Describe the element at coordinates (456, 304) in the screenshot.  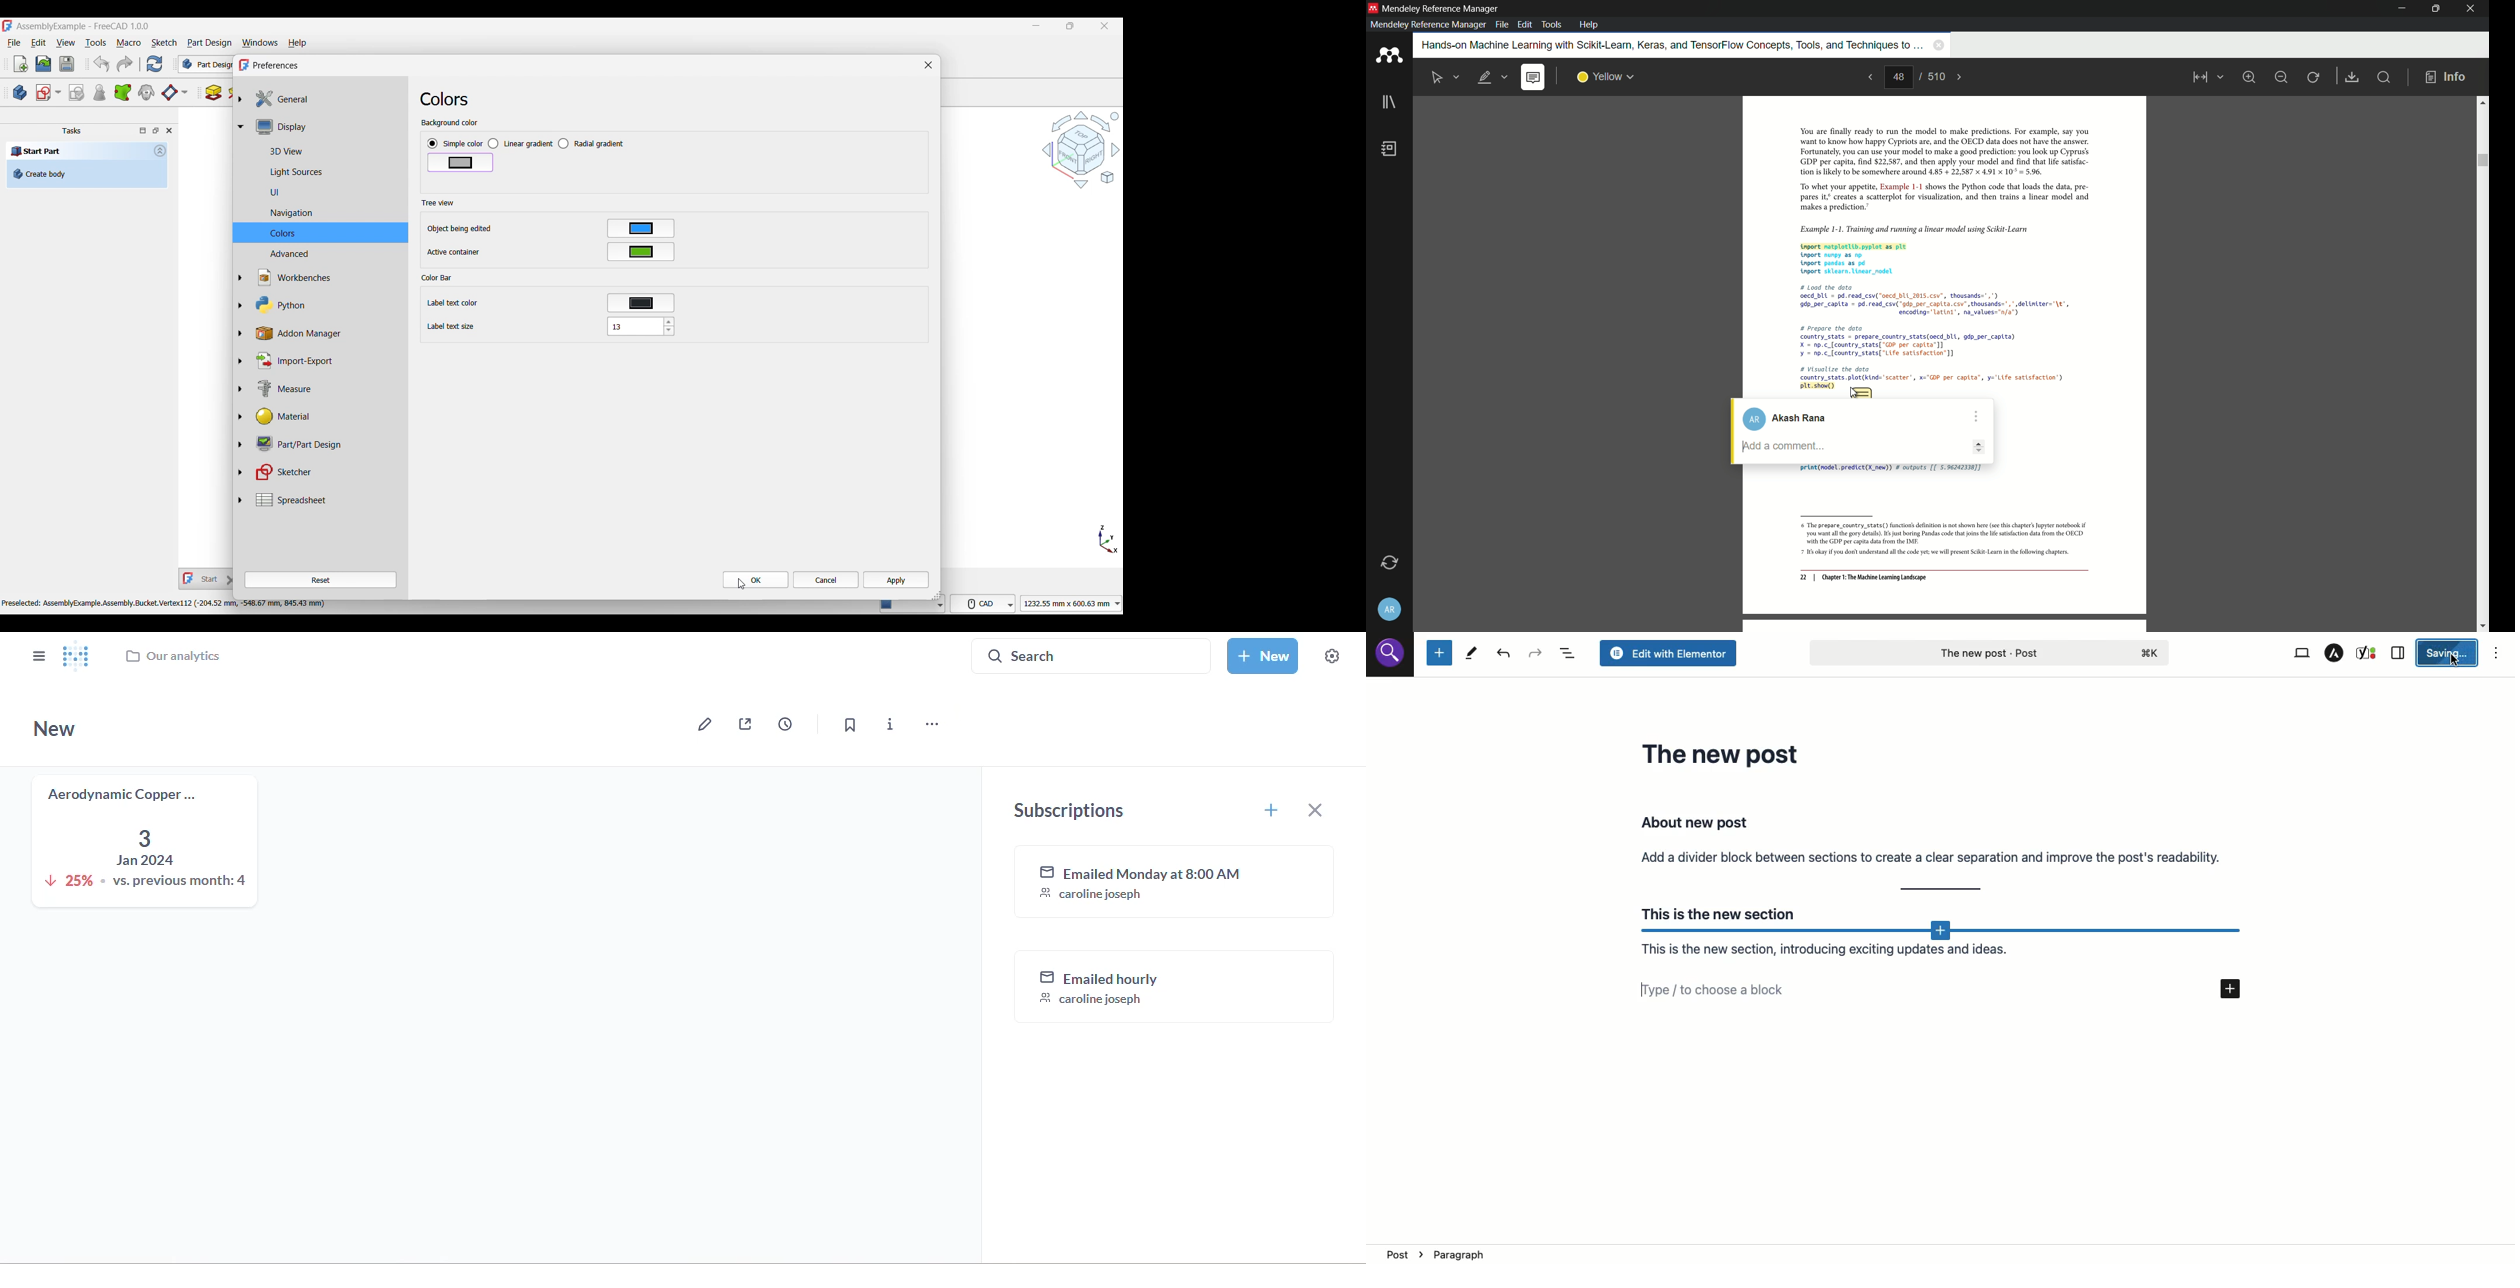
I see `Label text color` at that location.